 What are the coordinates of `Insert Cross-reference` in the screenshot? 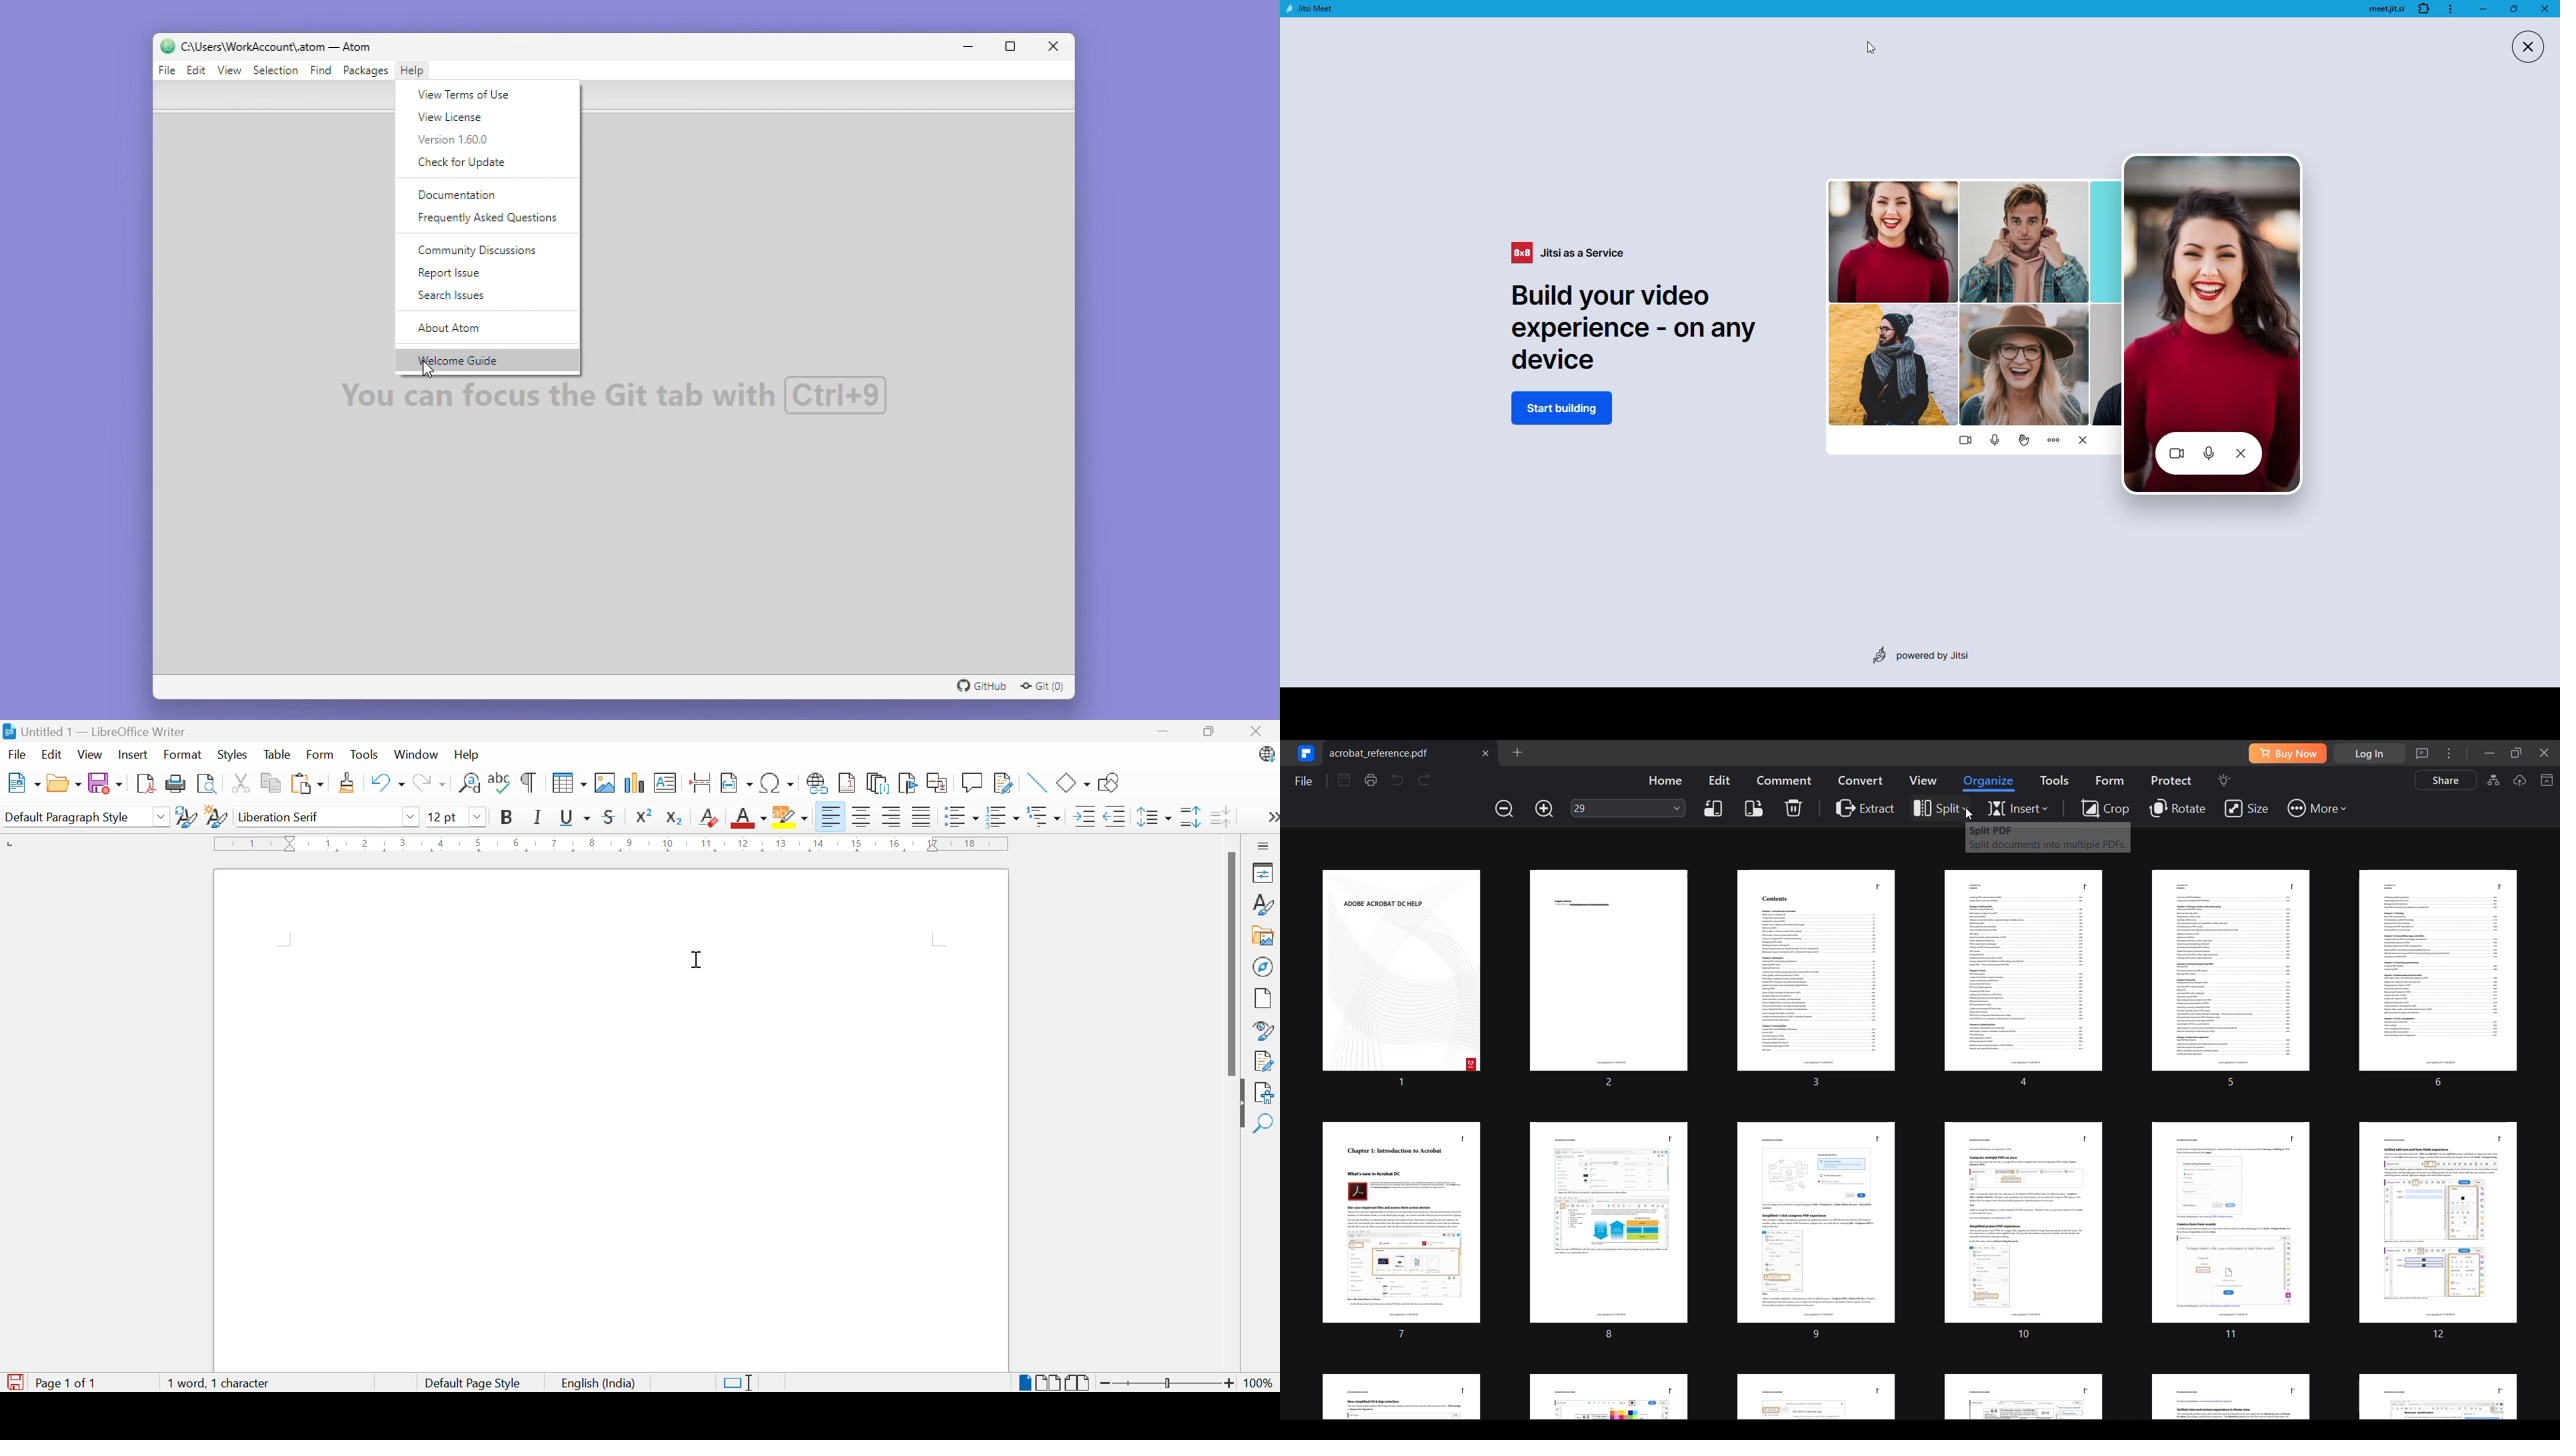 It's located at (938, 783).